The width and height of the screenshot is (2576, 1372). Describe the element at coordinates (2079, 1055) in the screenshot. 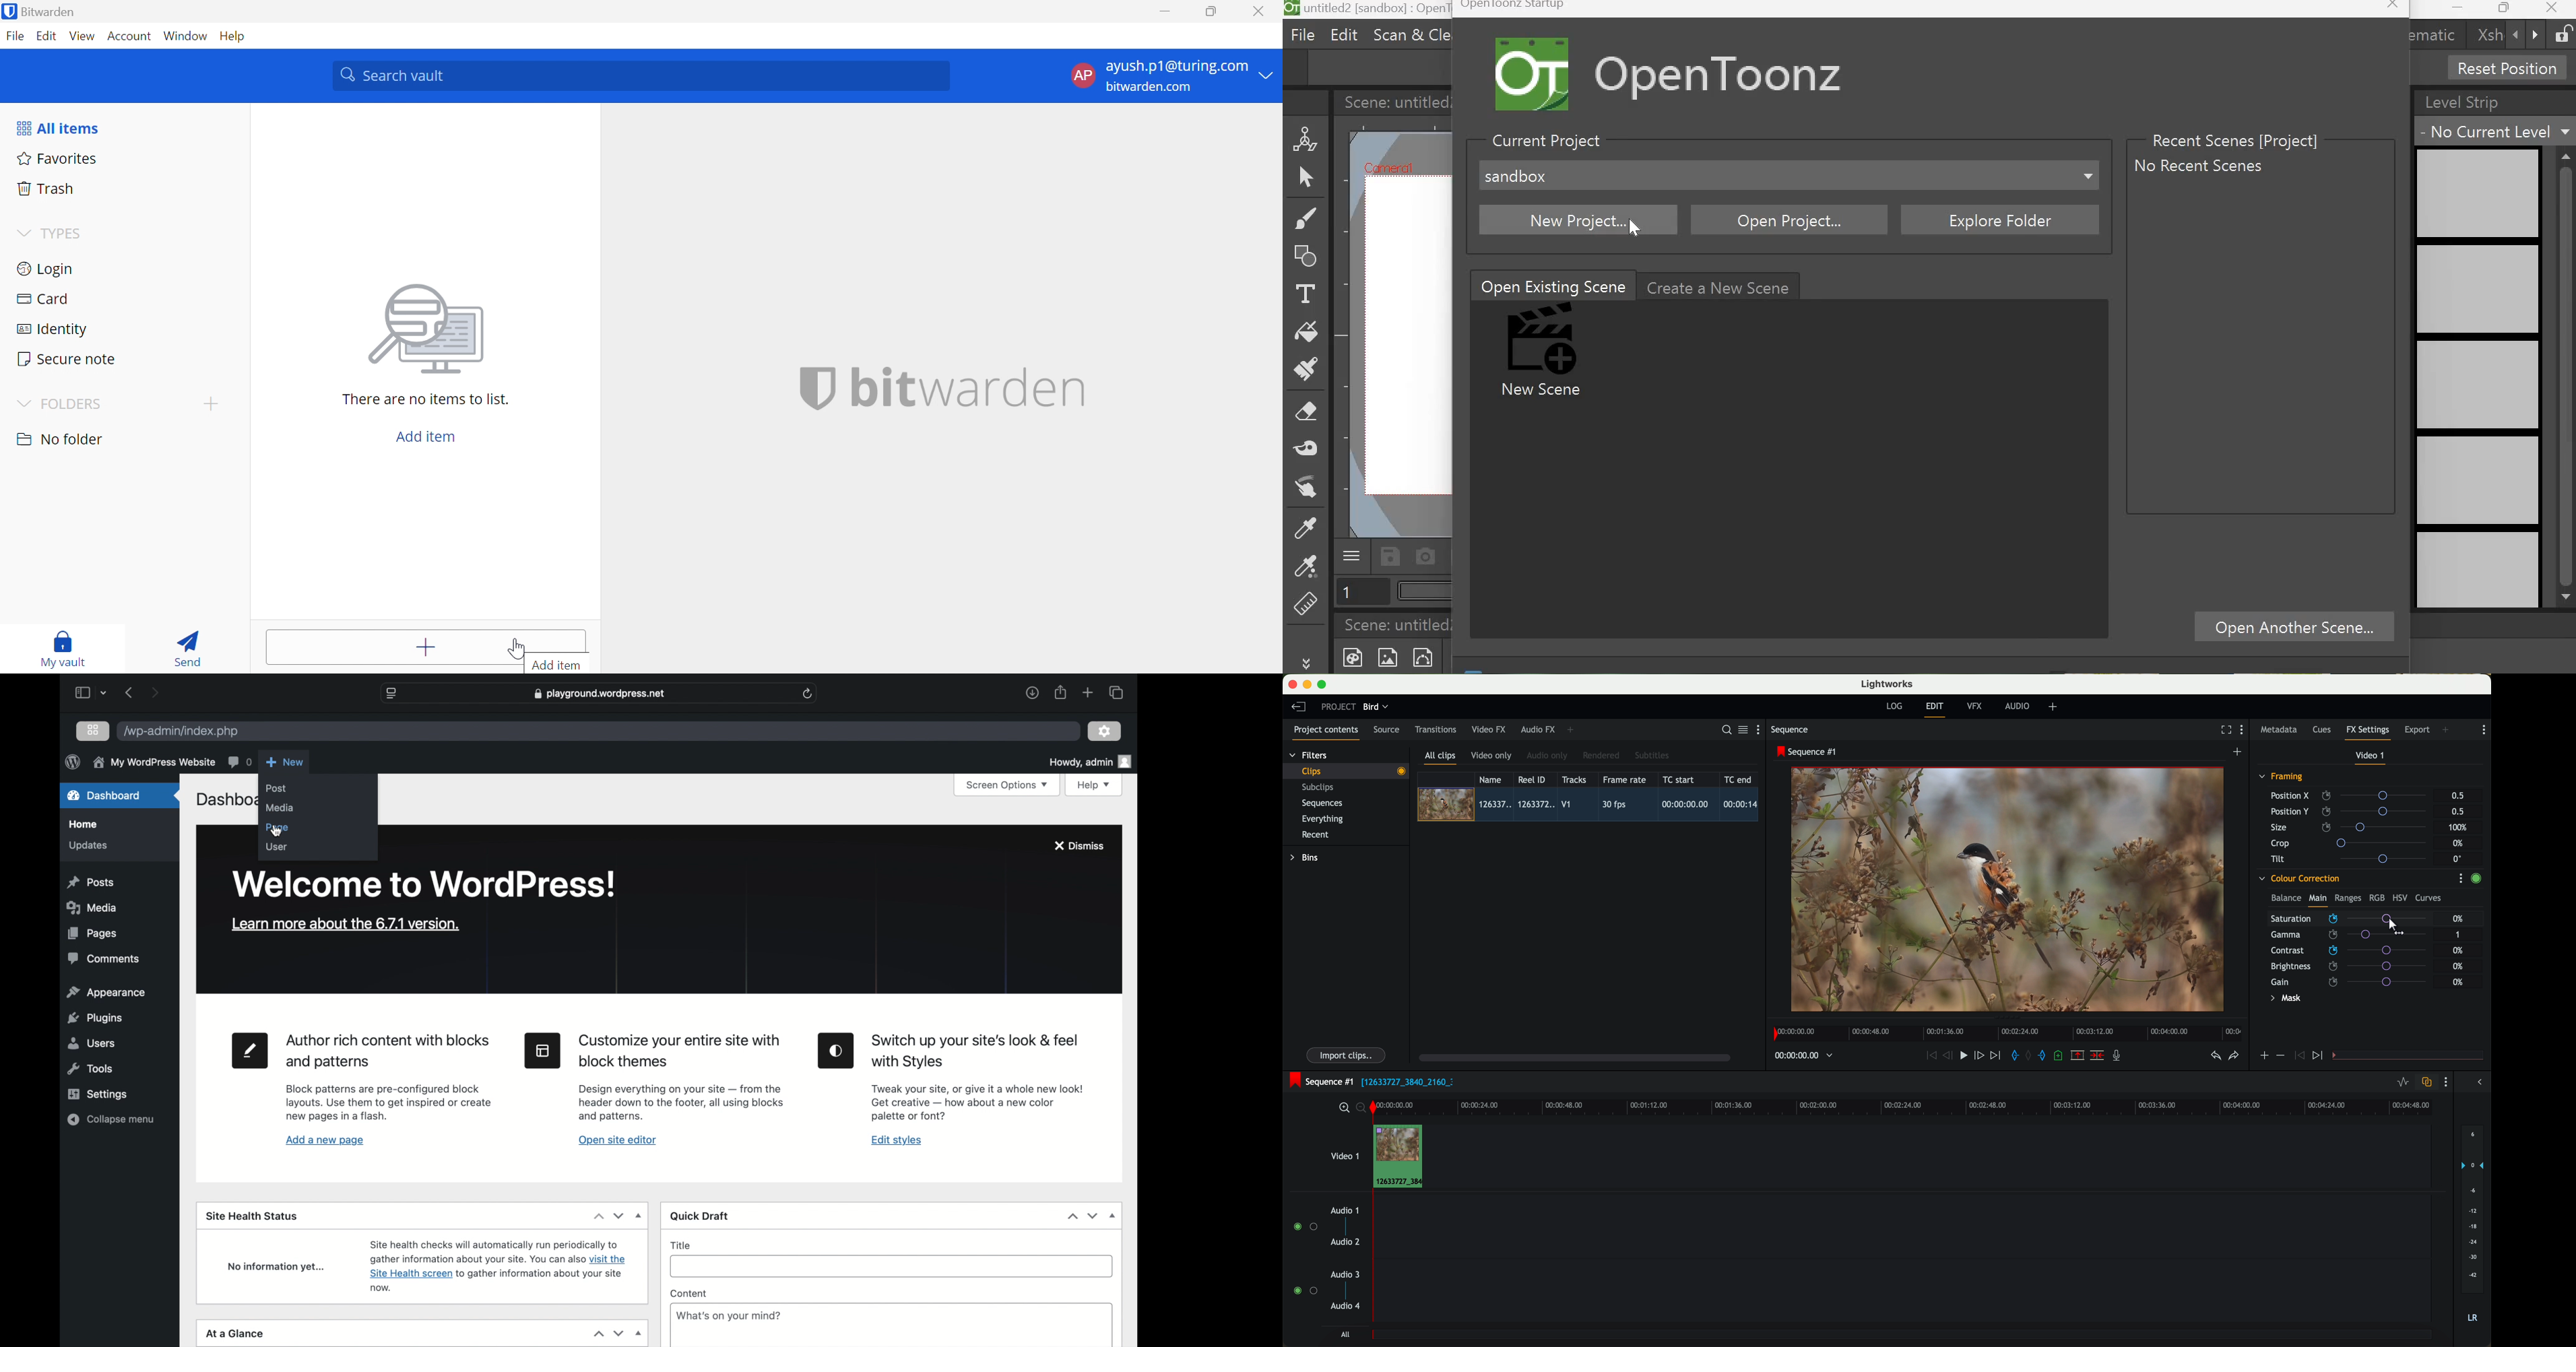

I see `remove the marked section` at that location.